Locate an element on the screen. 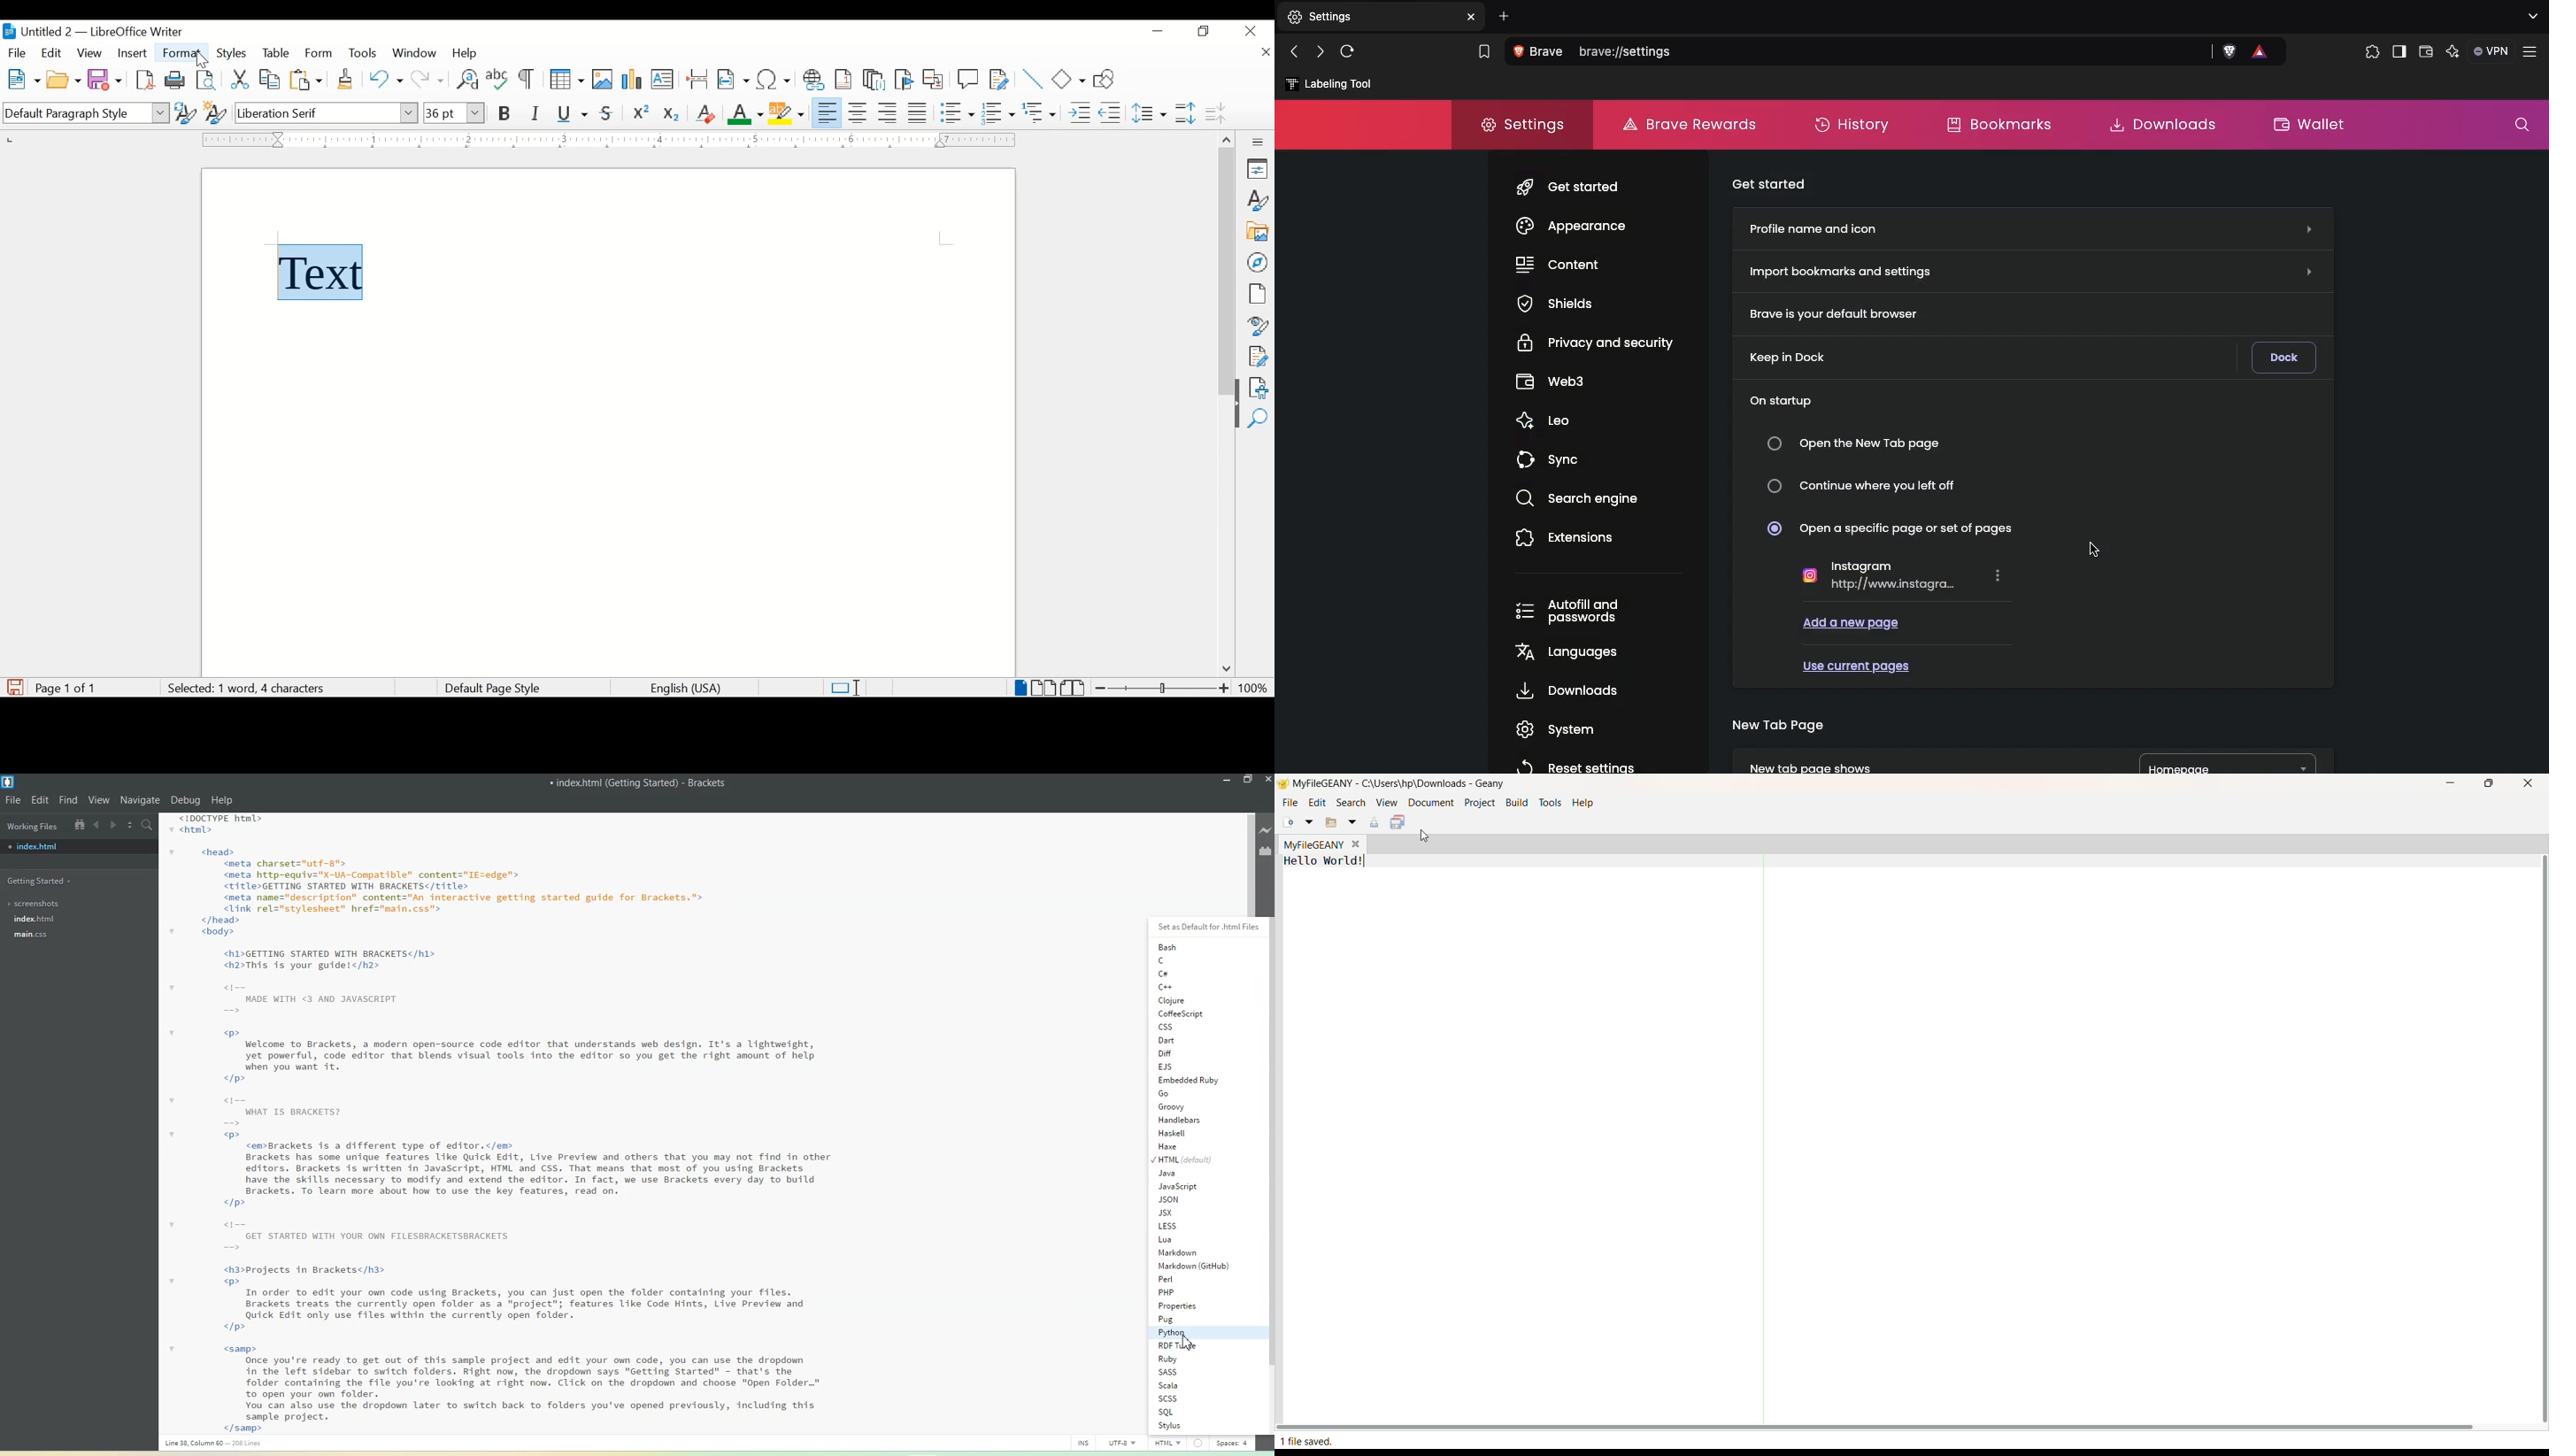  styles is located at coordinates (233, 54).